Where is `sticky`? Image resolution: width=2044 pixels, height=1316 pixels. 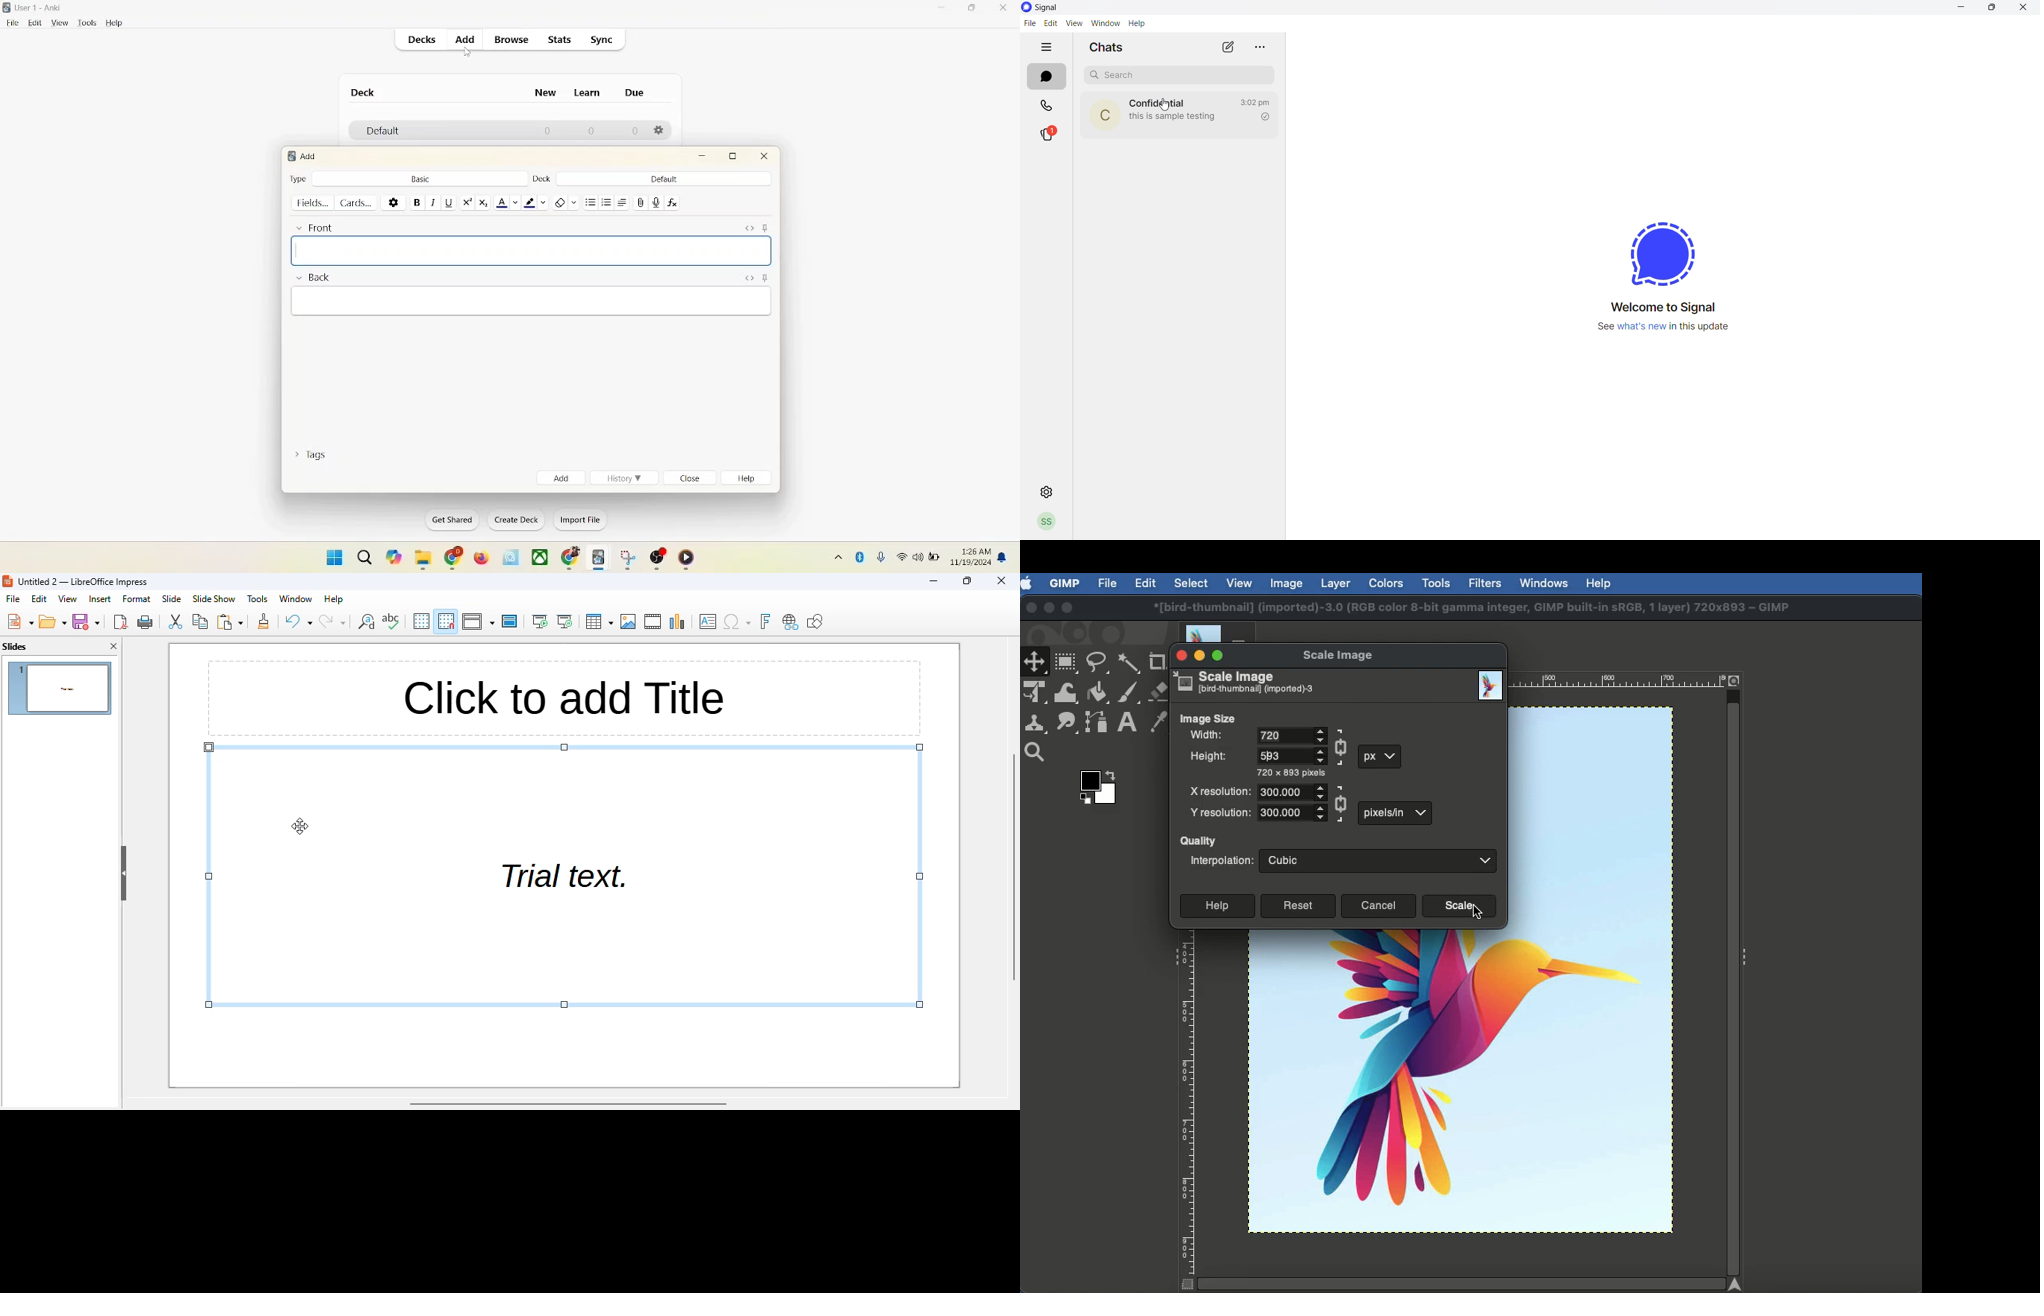
sticky is located at coordinates (764, 279).